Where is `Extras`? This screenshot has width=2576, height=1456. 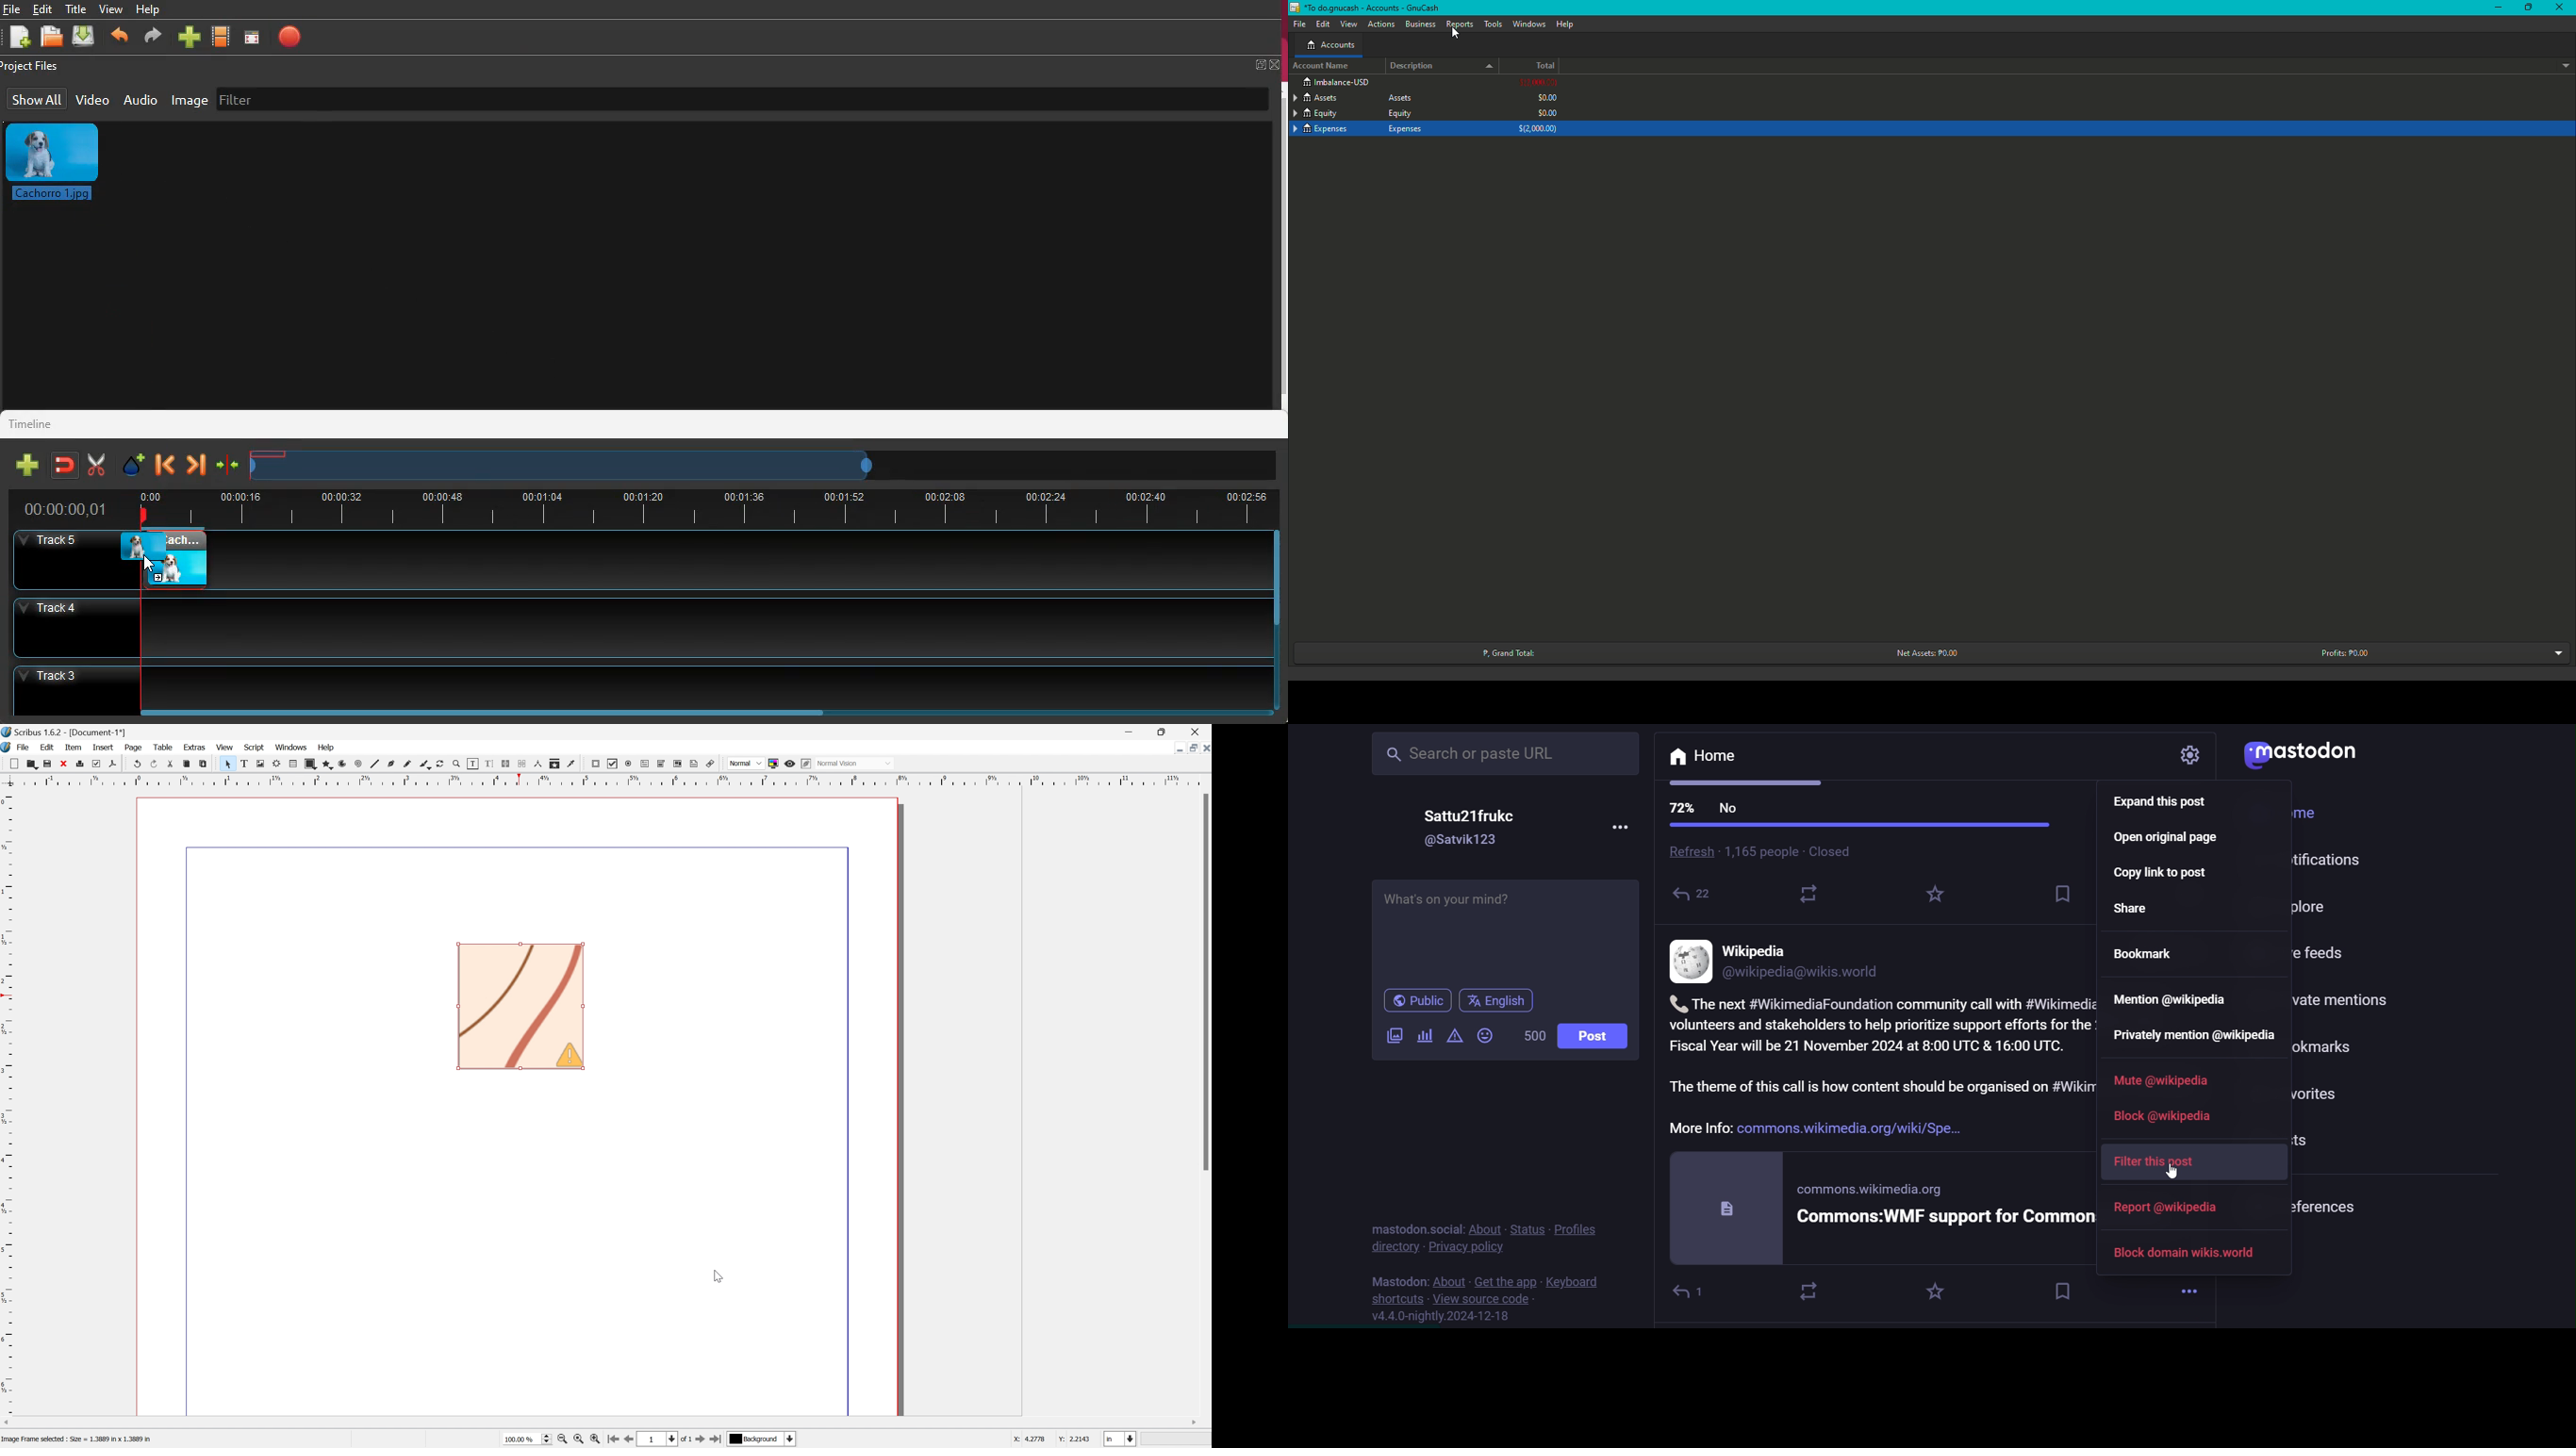
Extras is located at coordinates (195, 749).